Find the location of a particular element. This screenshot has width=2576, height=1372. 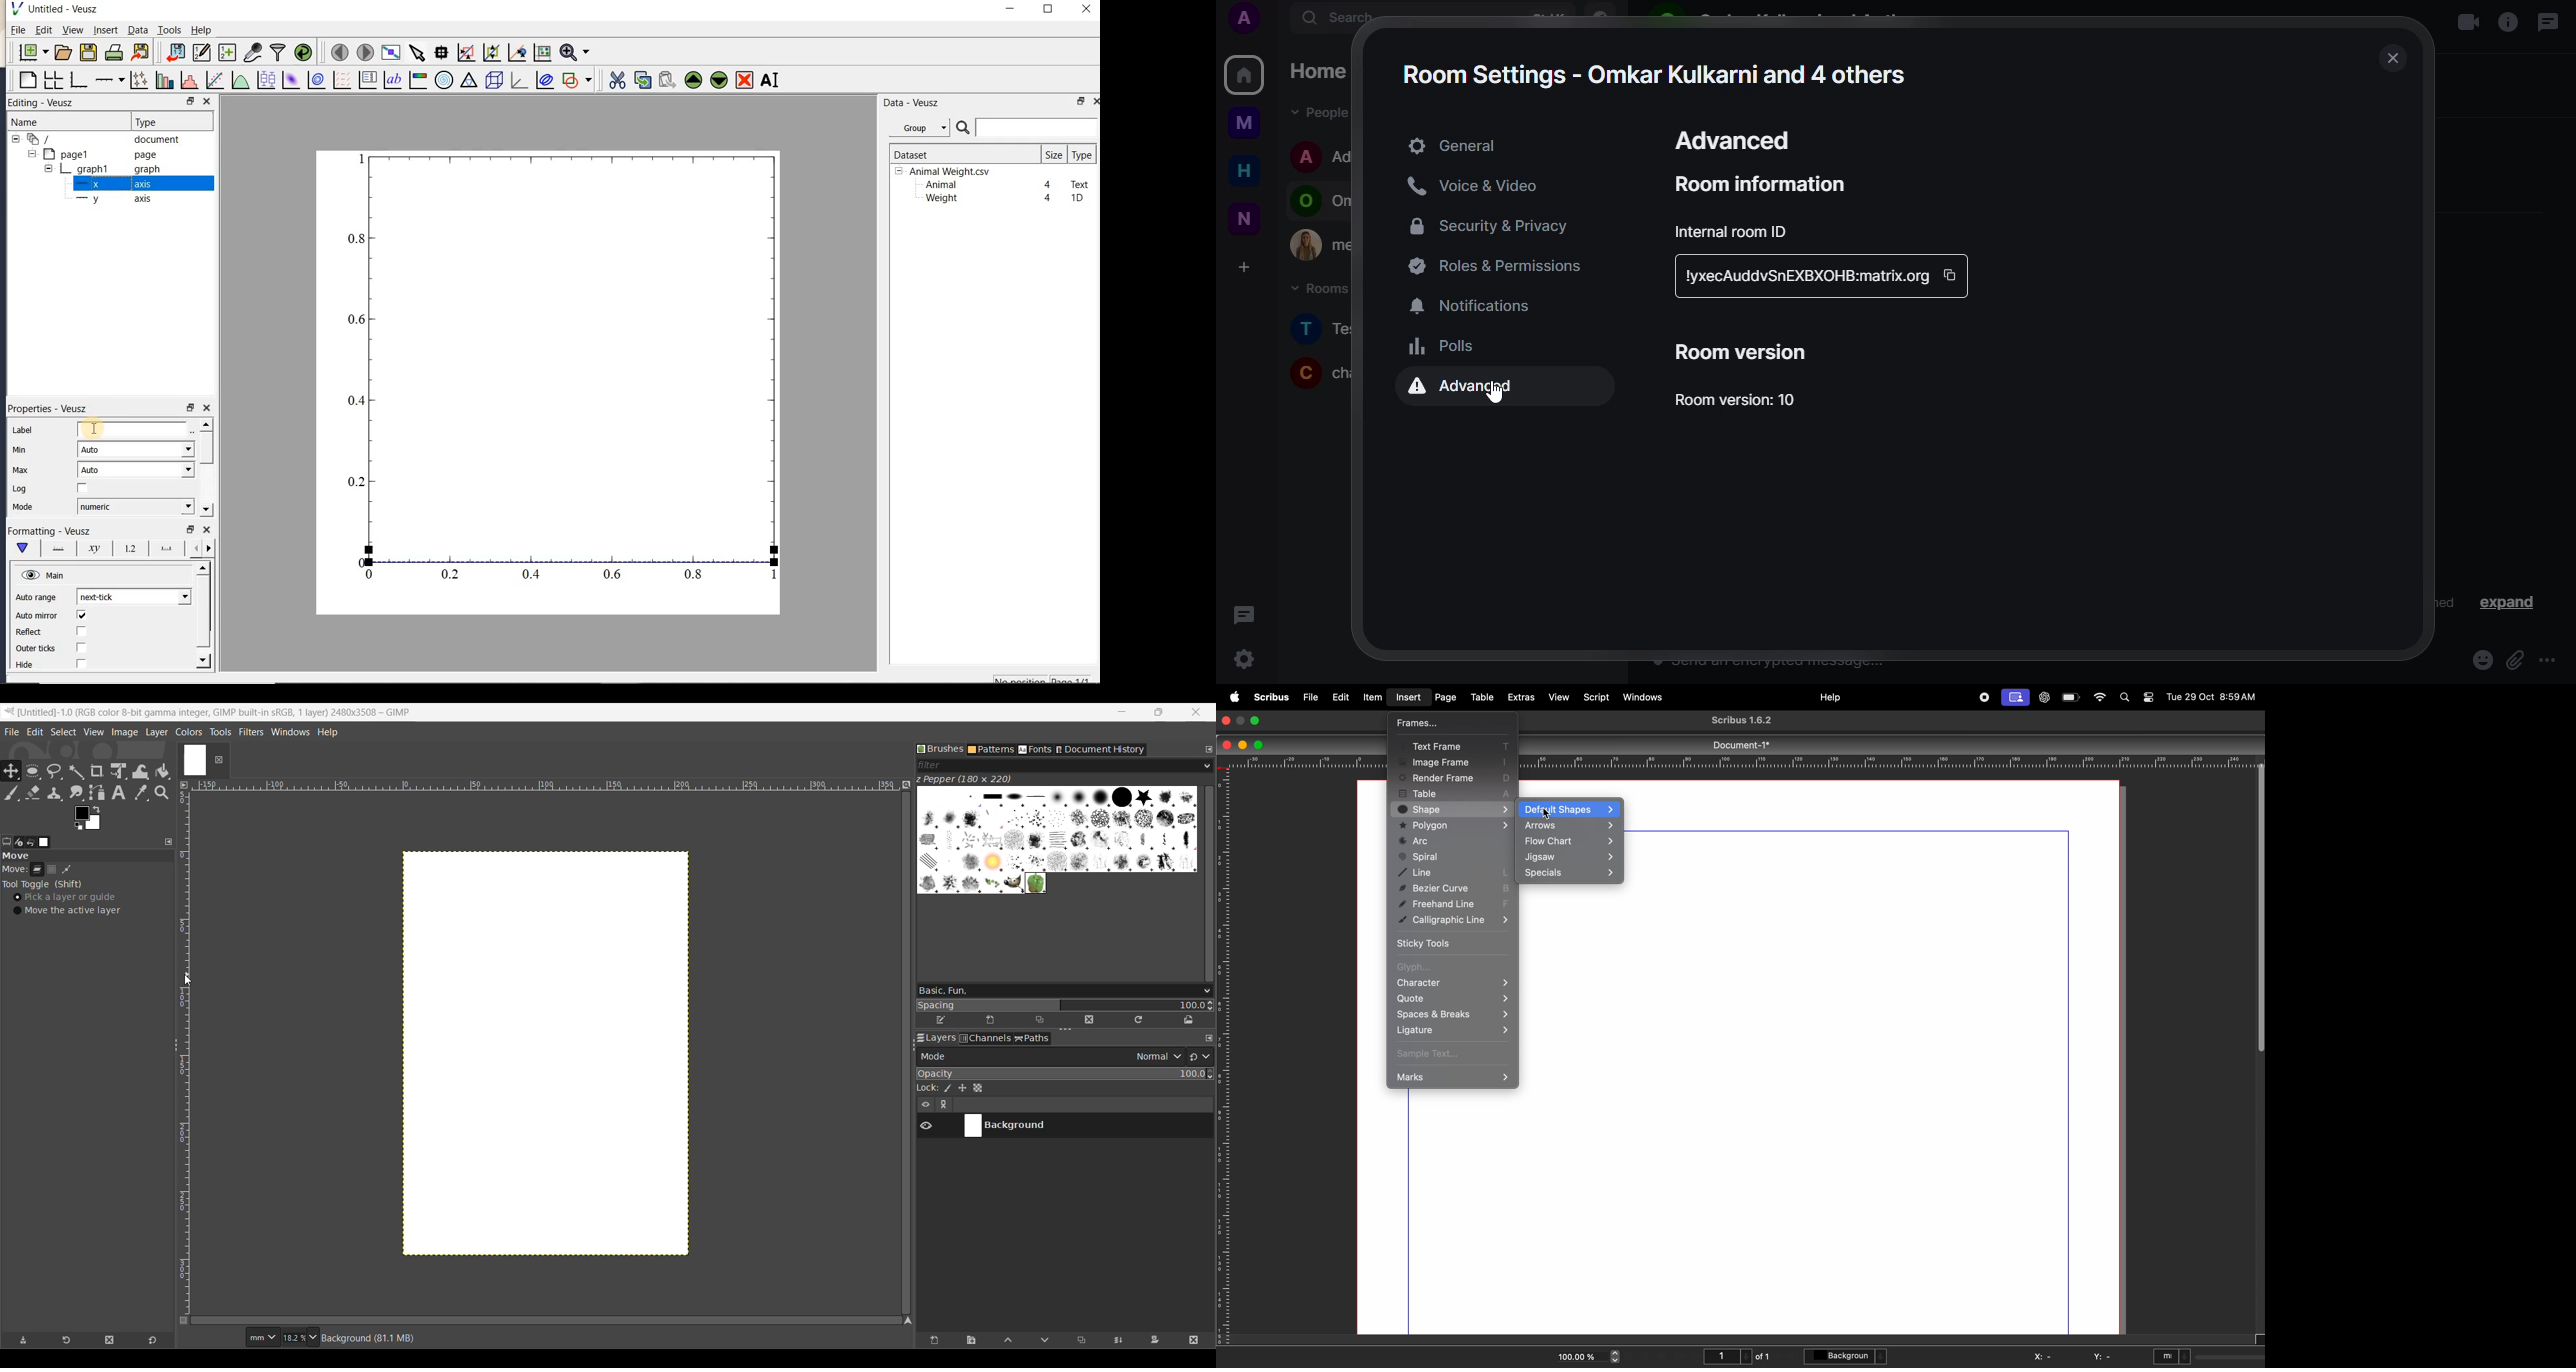

scrollbar is located at coordinates (205, 467).